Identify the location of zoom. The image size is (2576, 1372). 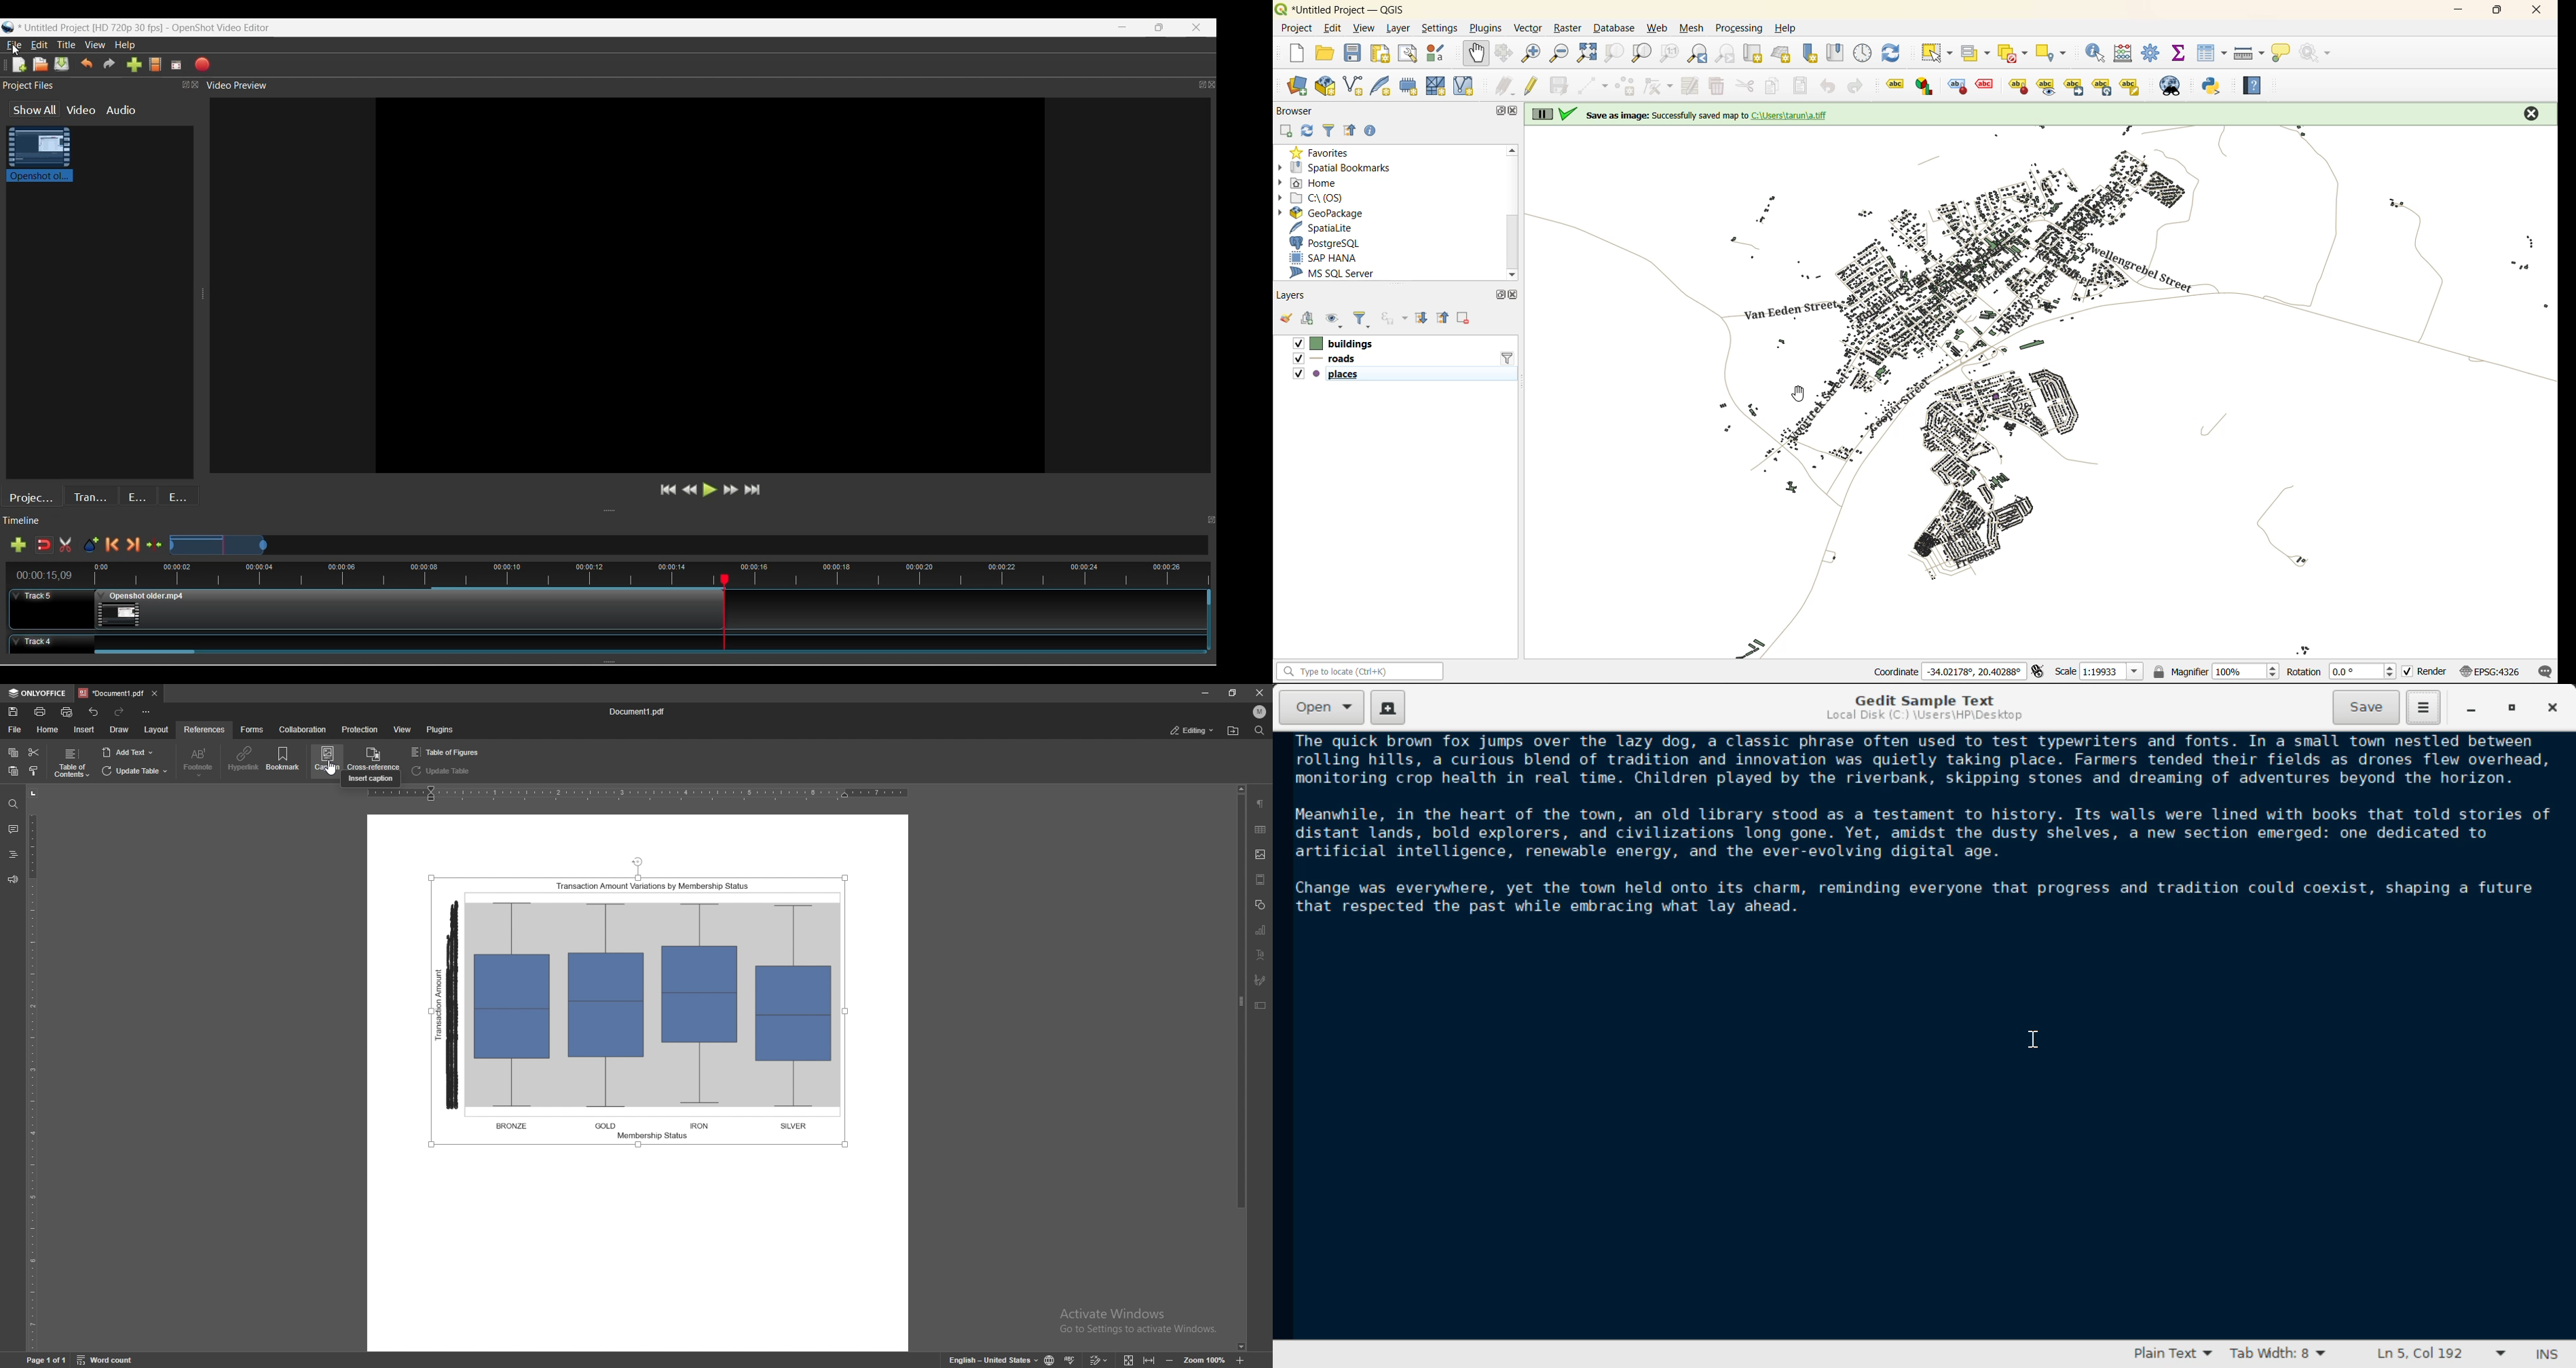
(1205, 1359).